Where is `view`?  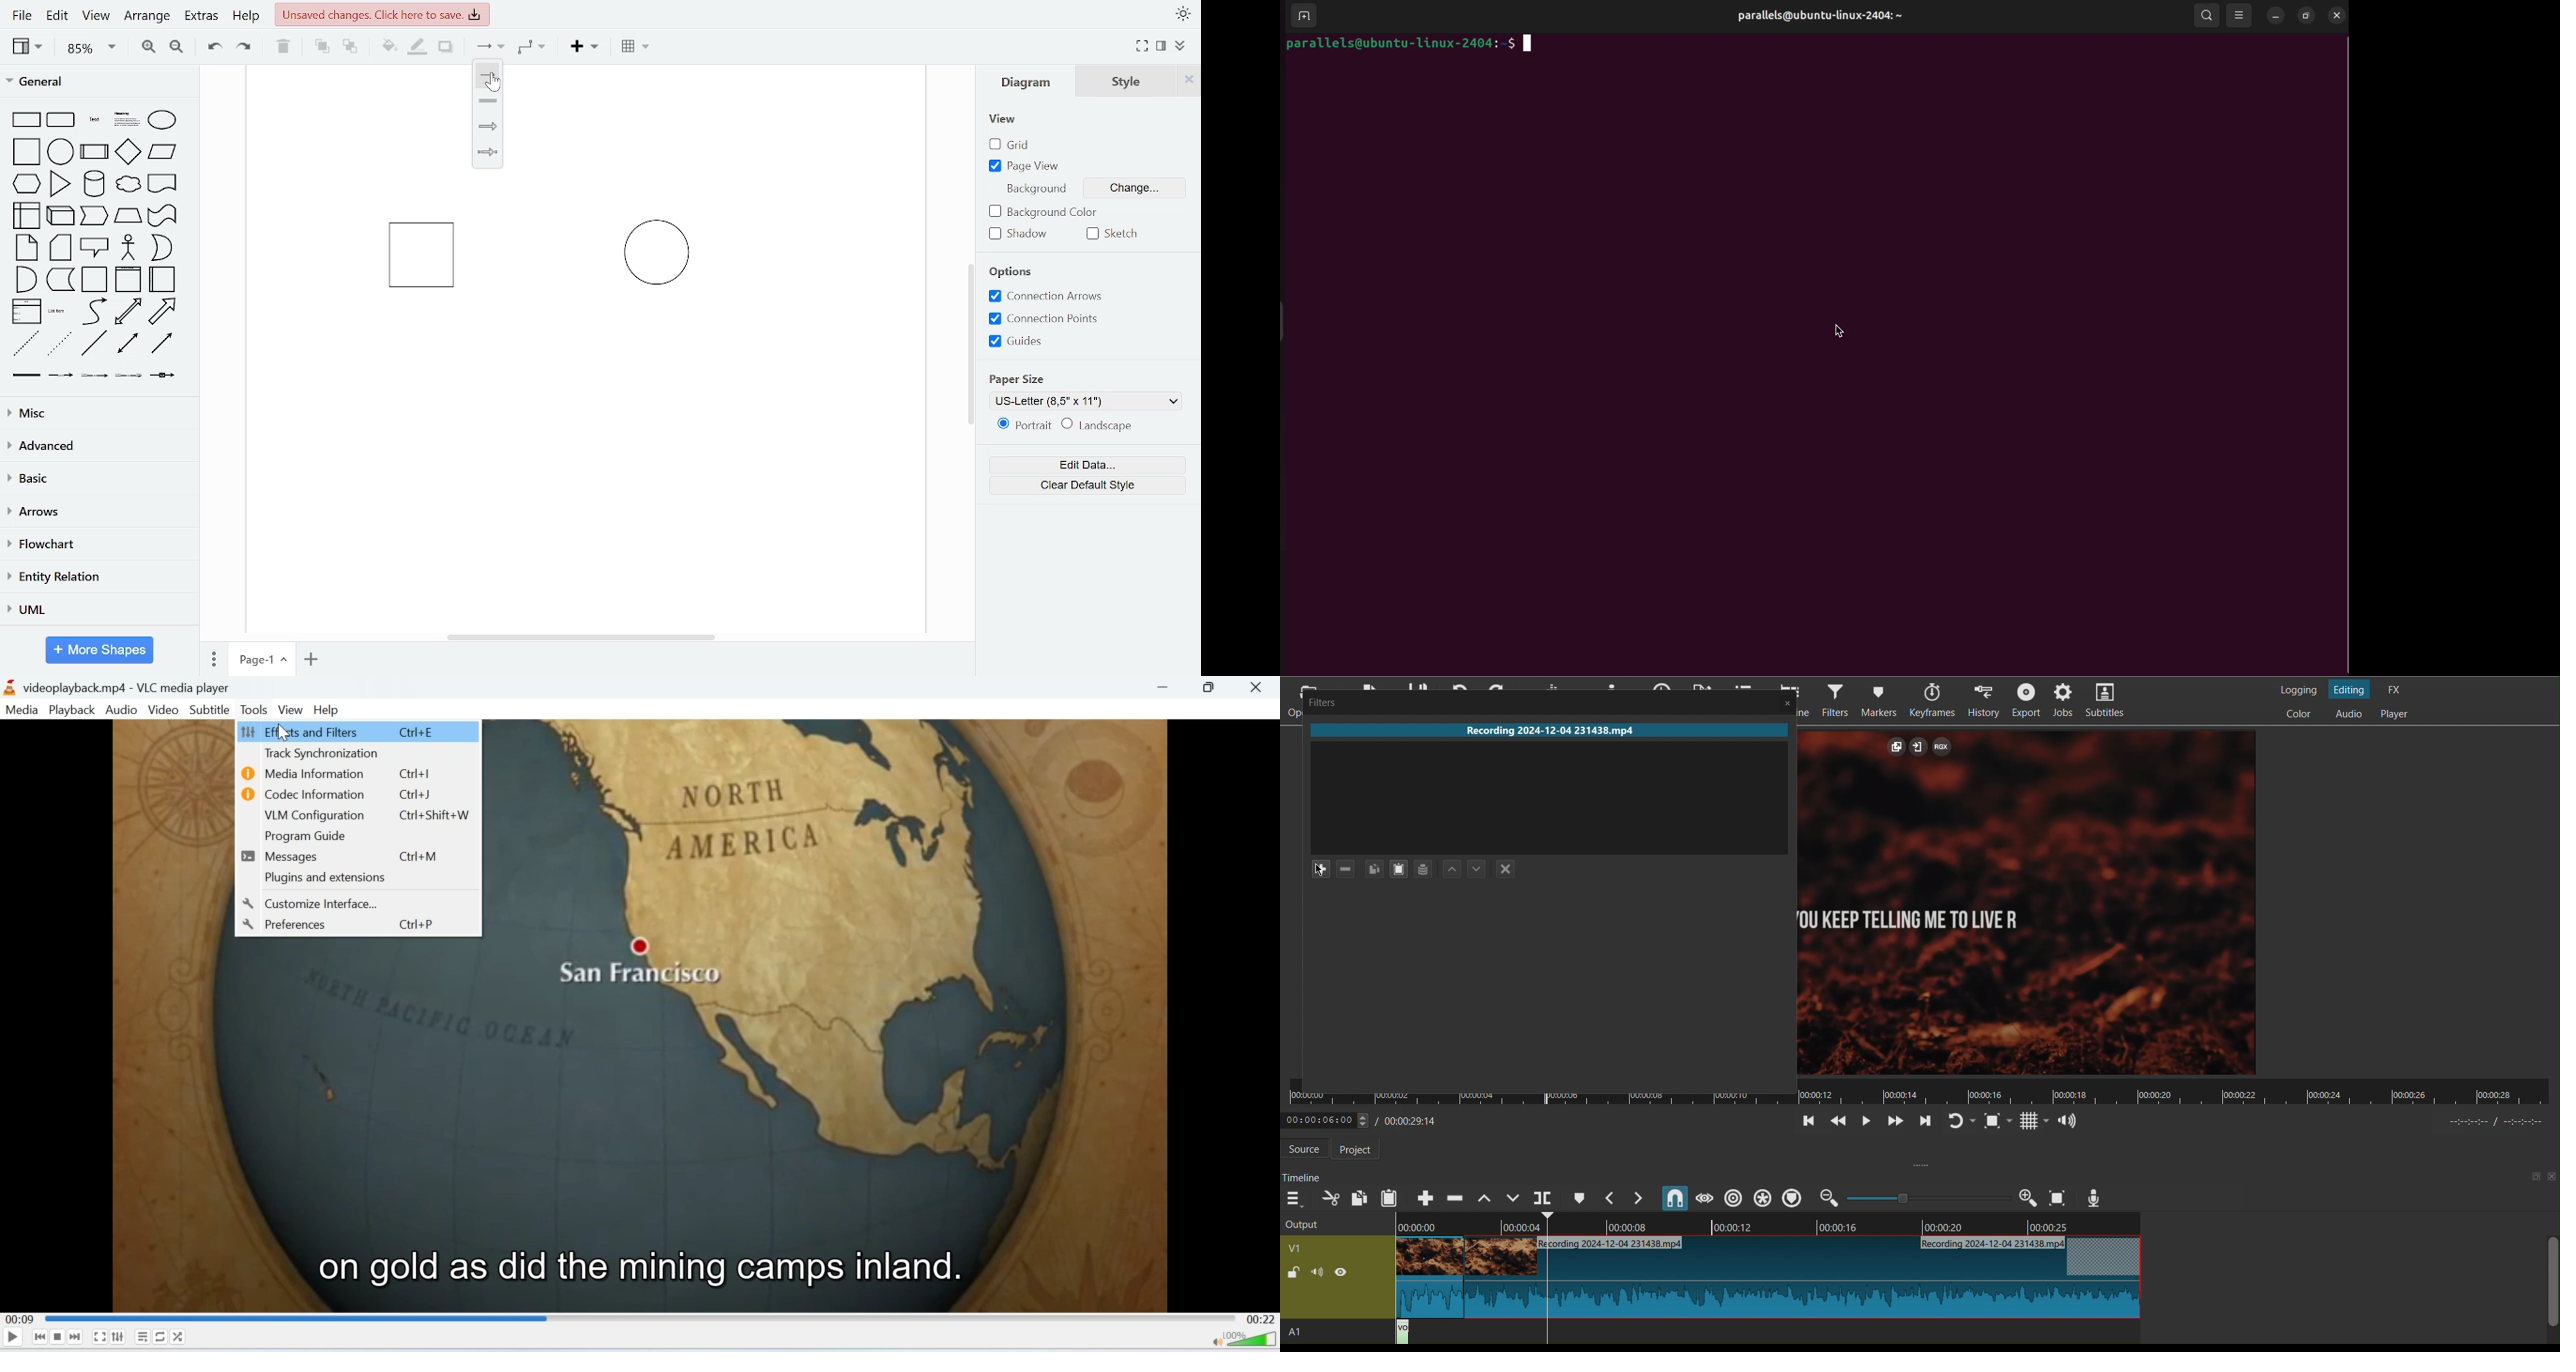 view is located at coordinates (1005, 120).